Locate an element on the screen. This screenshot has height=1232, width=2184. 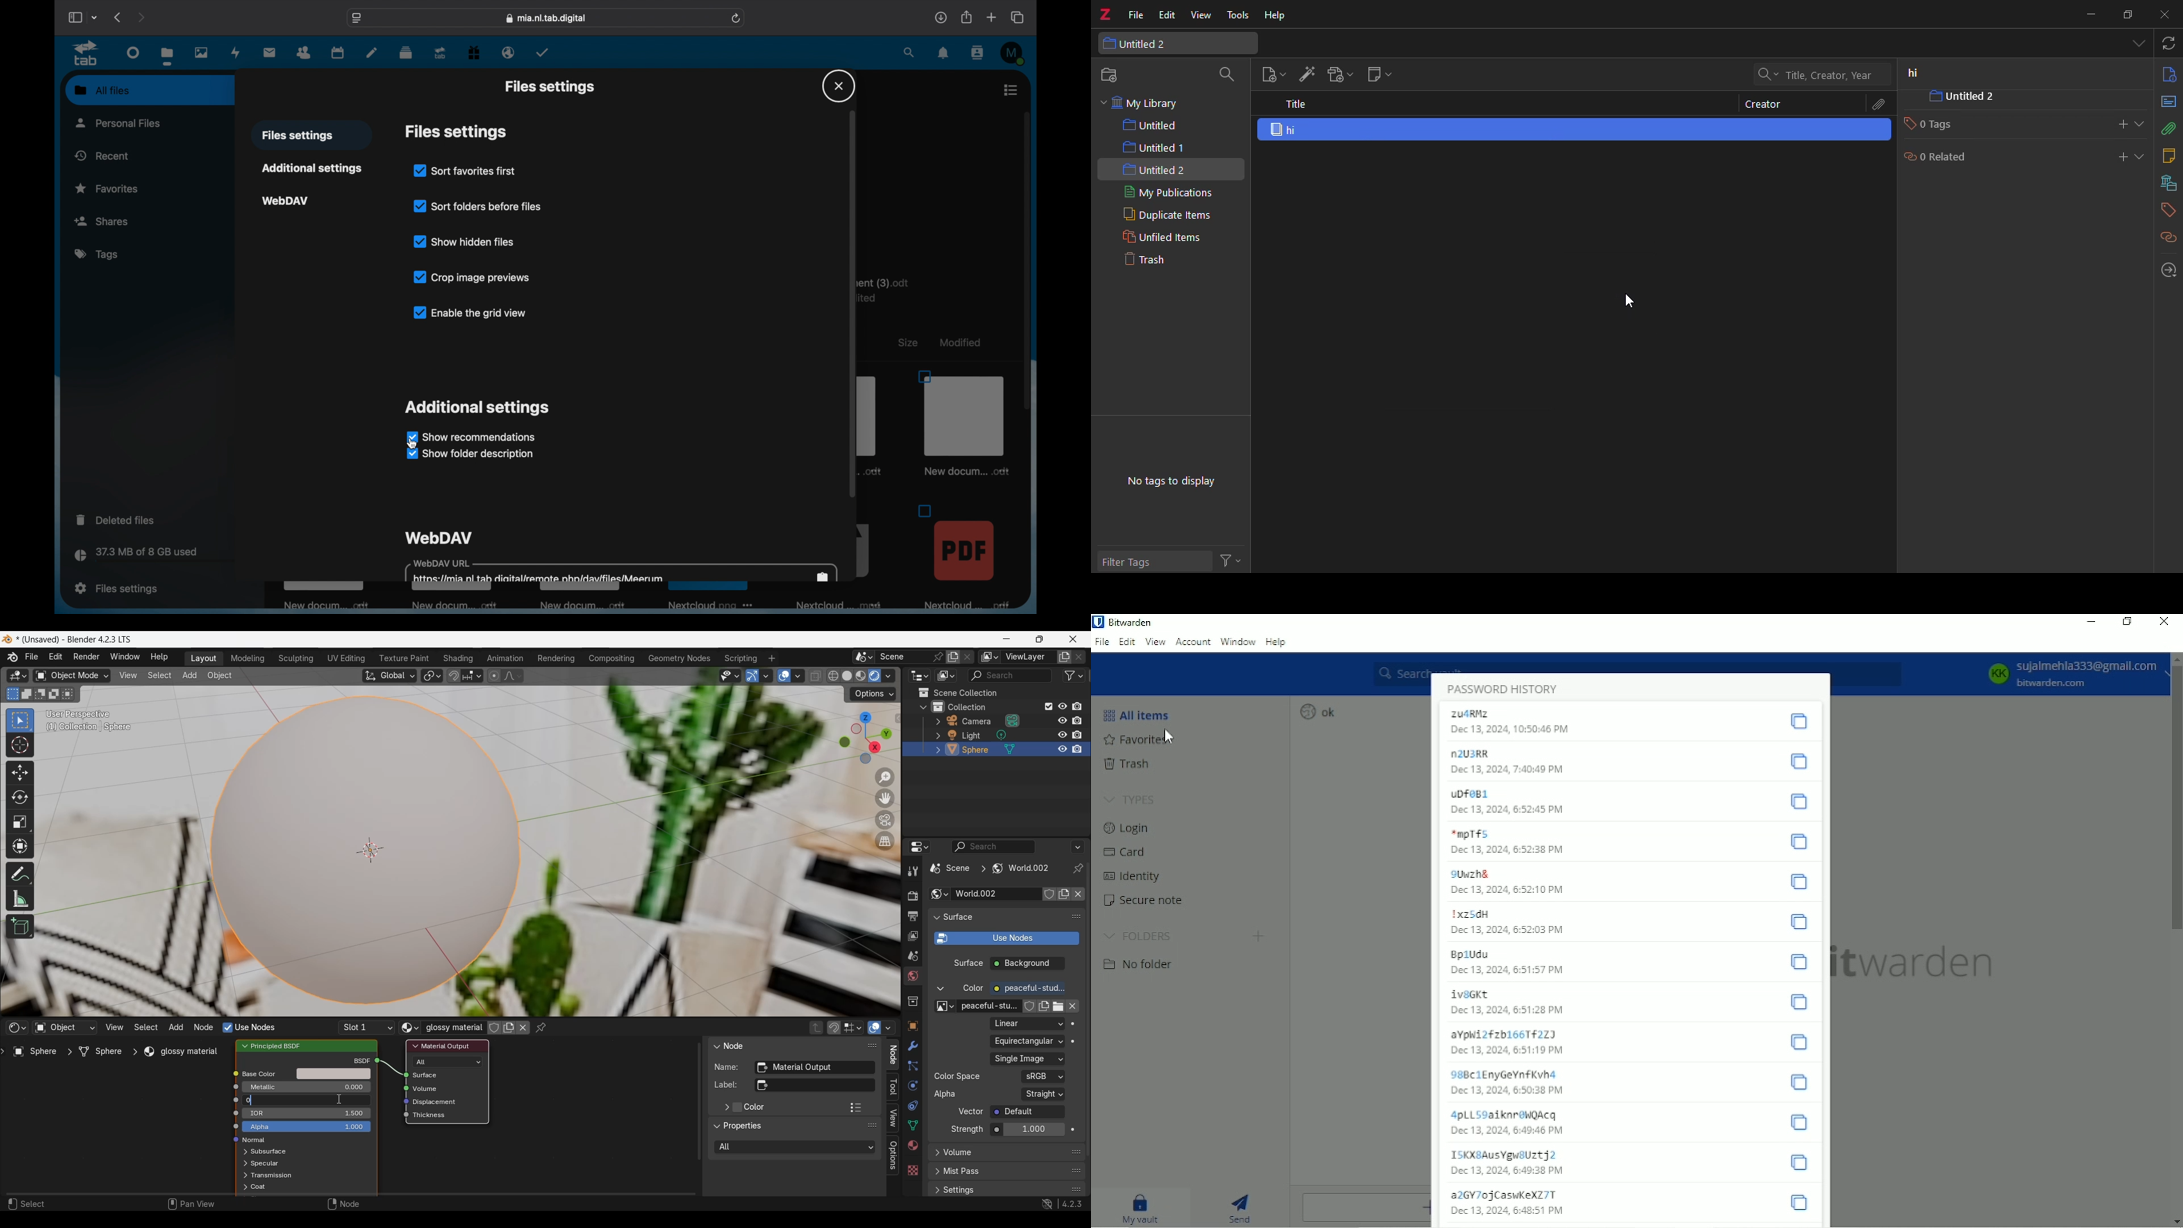
Window is located at coordinates (1237, 641).